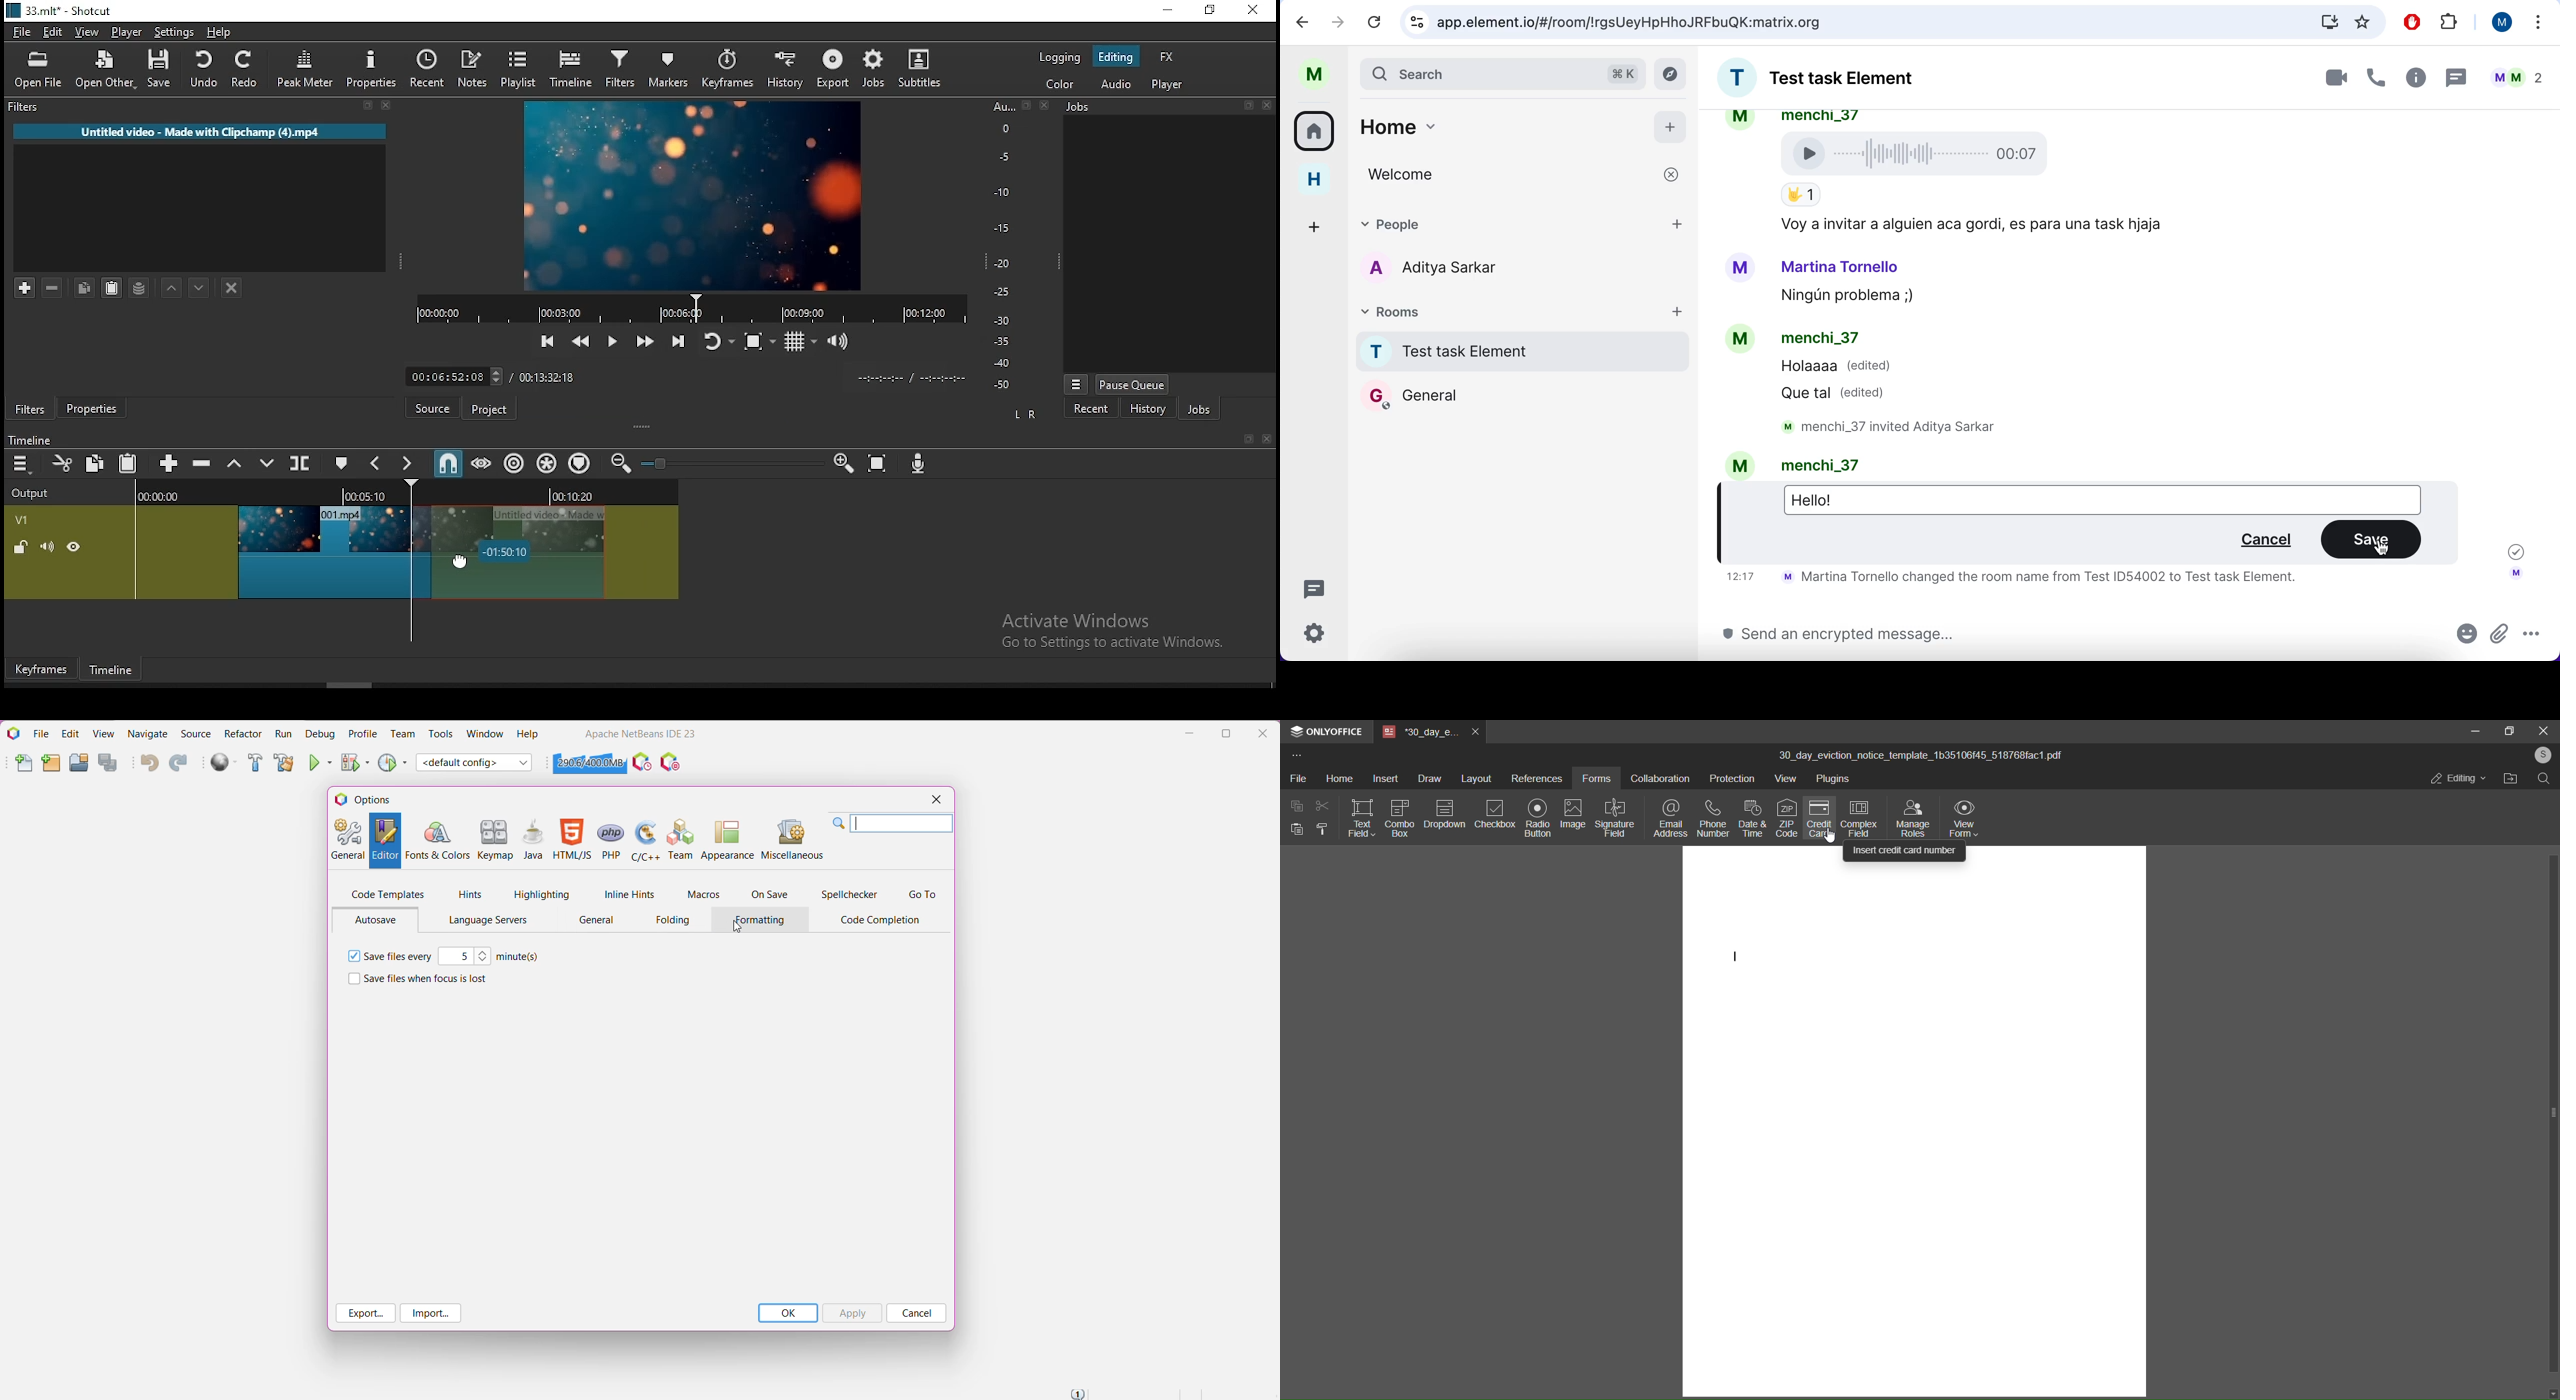 The image size is (2576, 1400). Describe the element at coordinates (1316, 586) in the screenshot. I see `threads` at that location.